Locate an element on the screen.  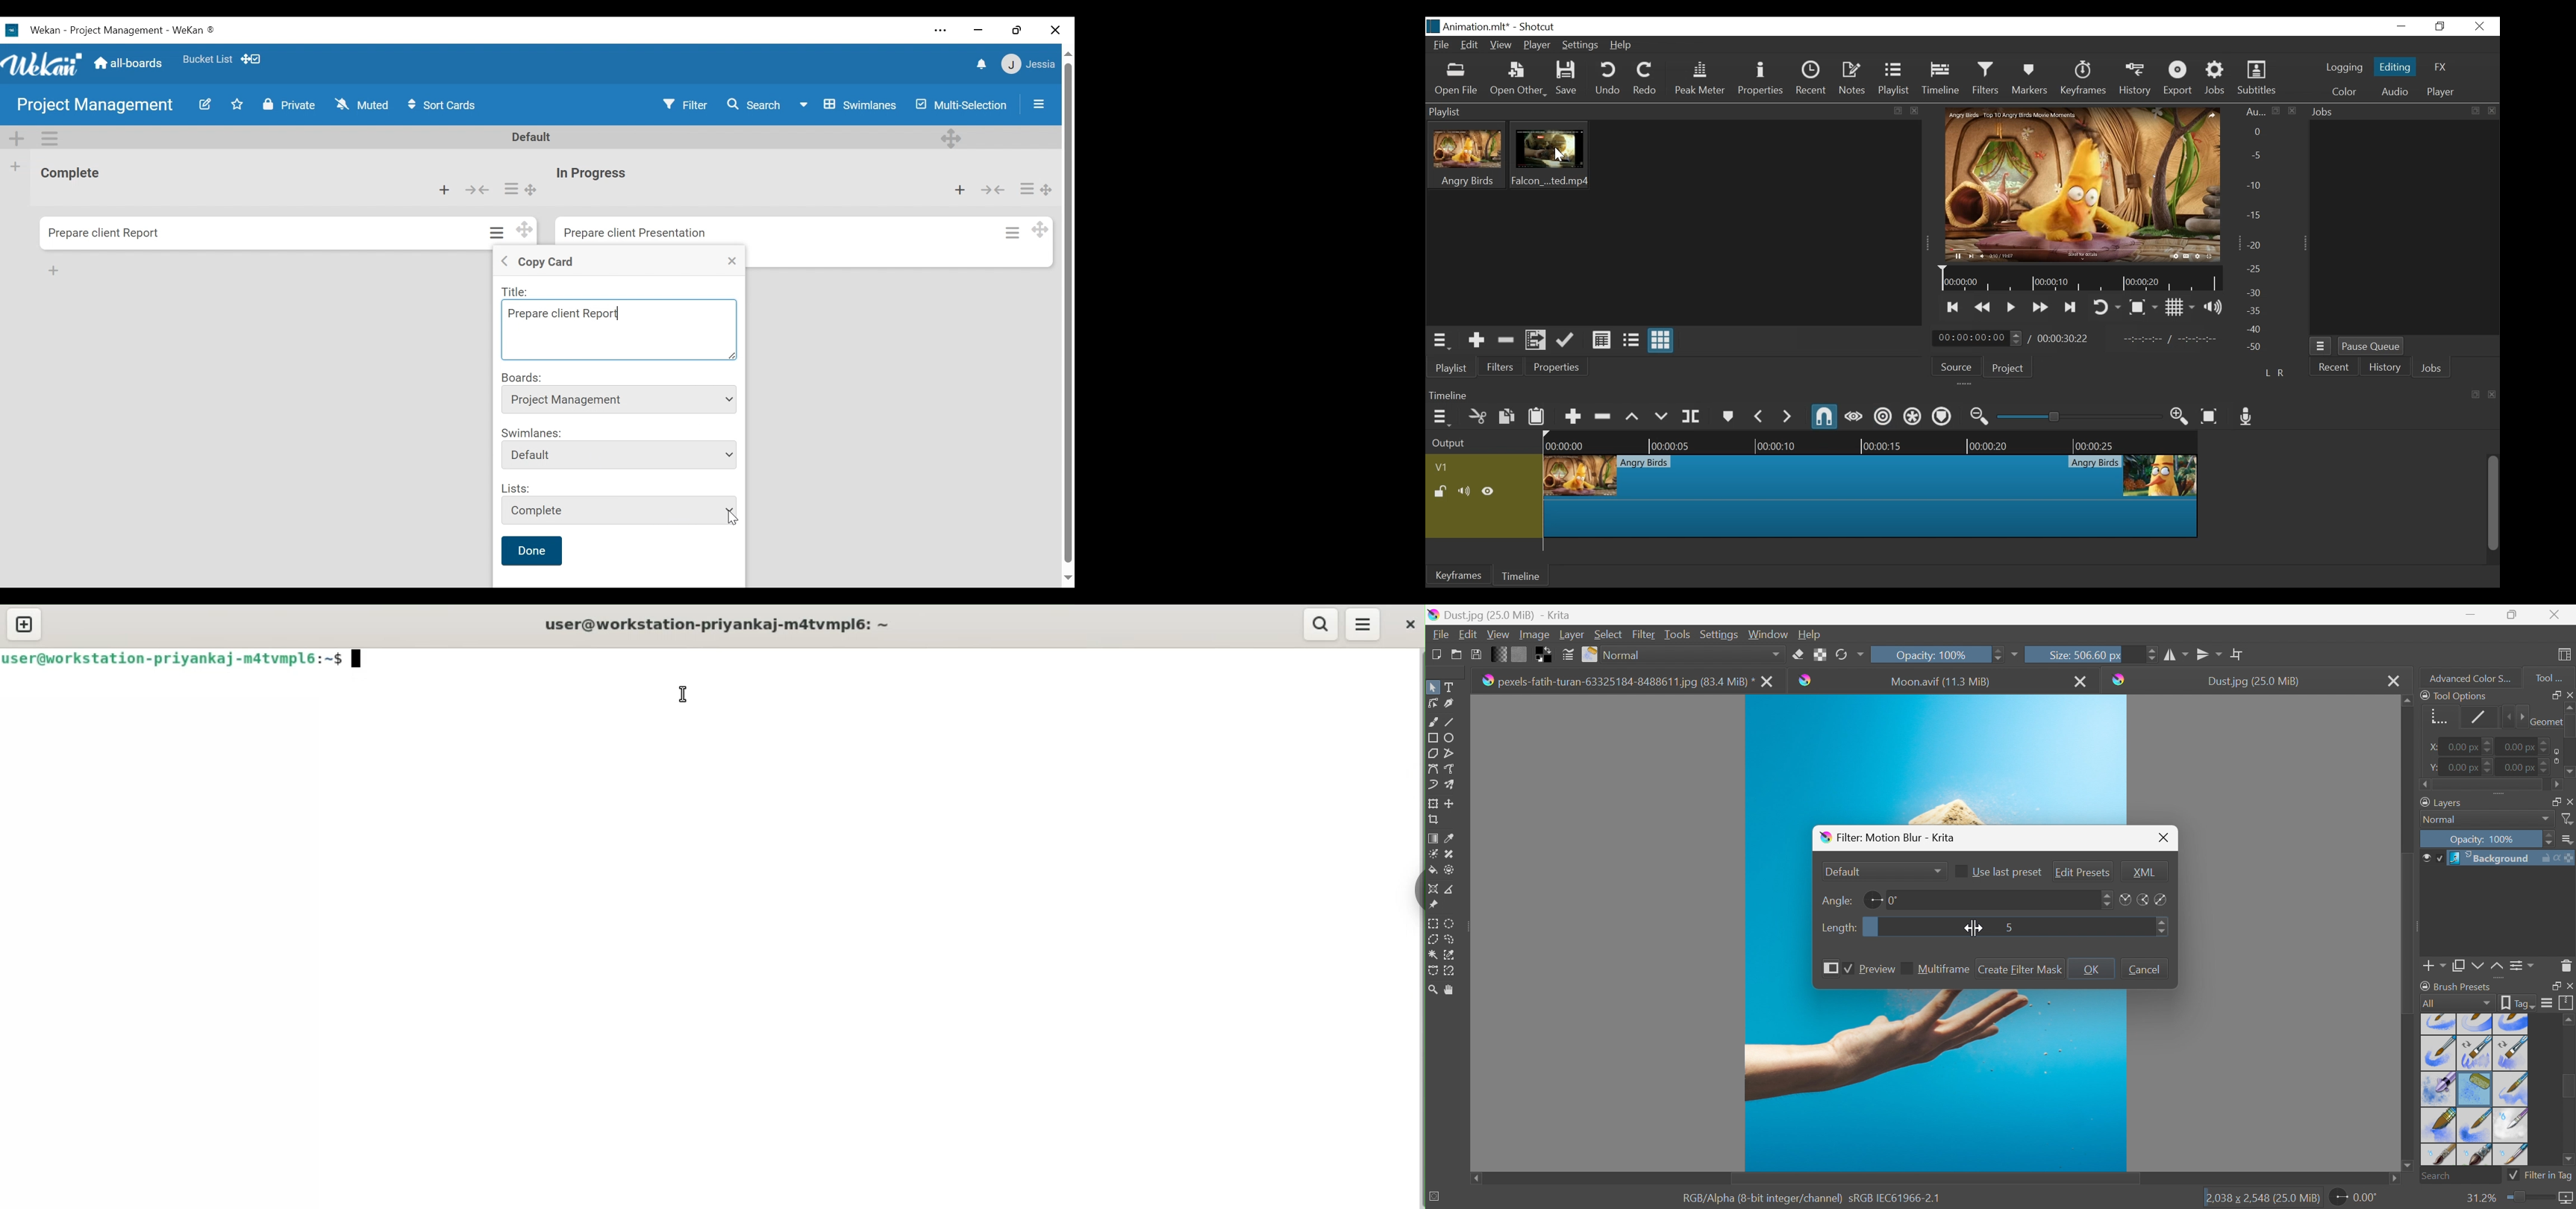
Filter: Motion Blur - Krita is located at coordinates (1889, 837).